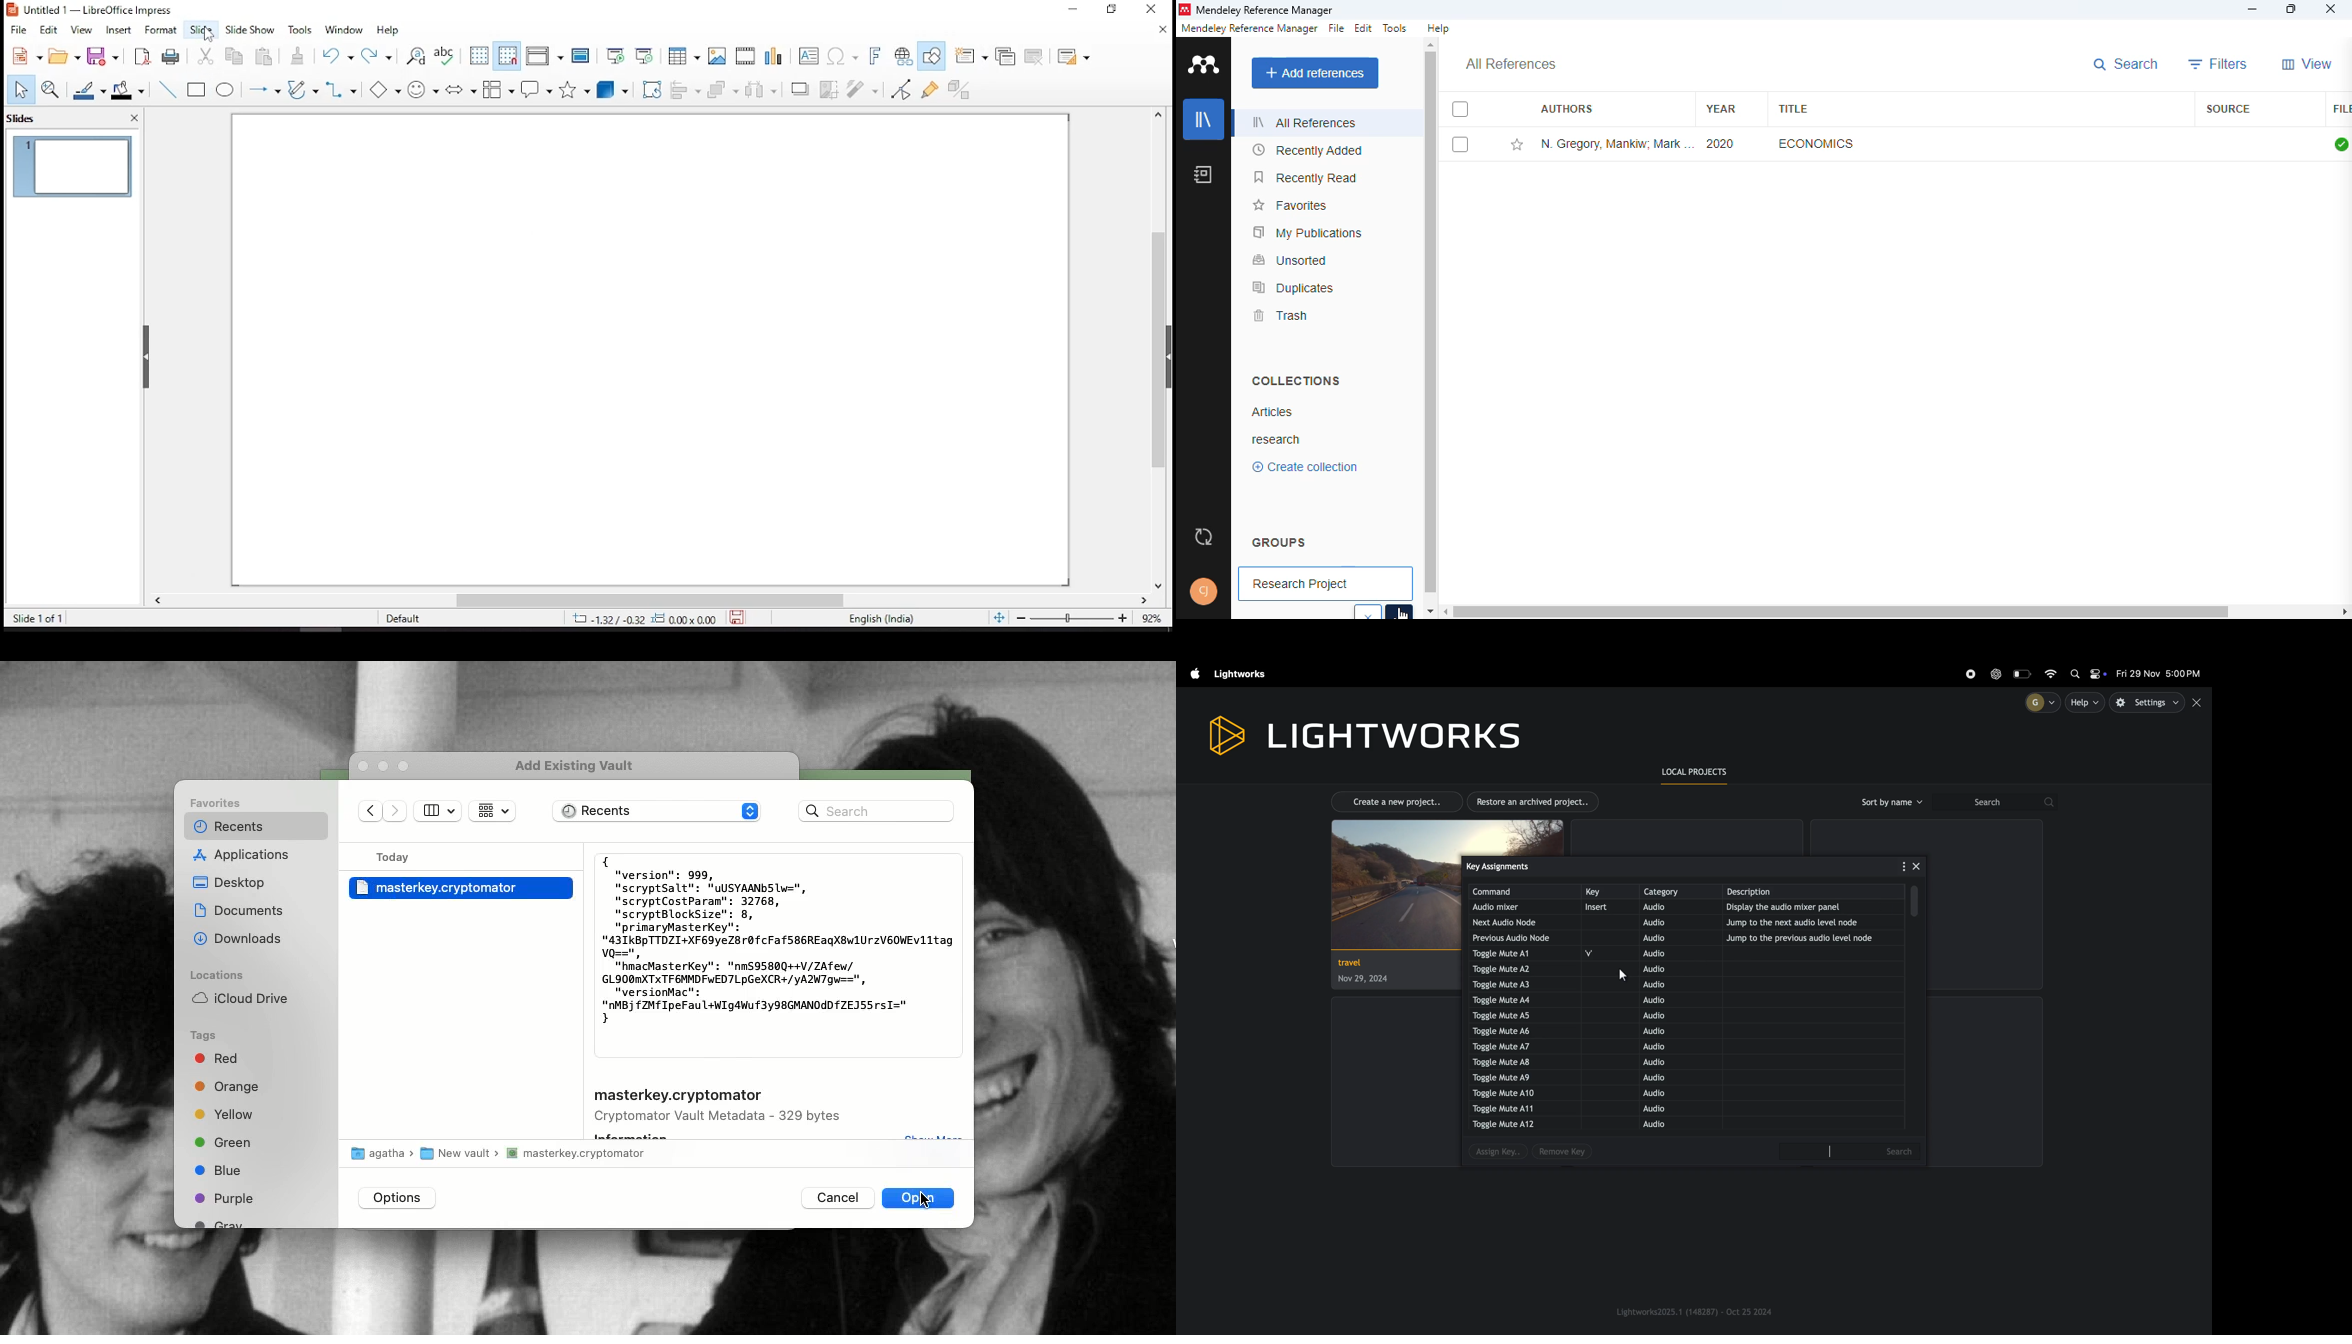 The width and height of the screenshot is (2352, 1344). I want to click on close window, so click(1156, 10).